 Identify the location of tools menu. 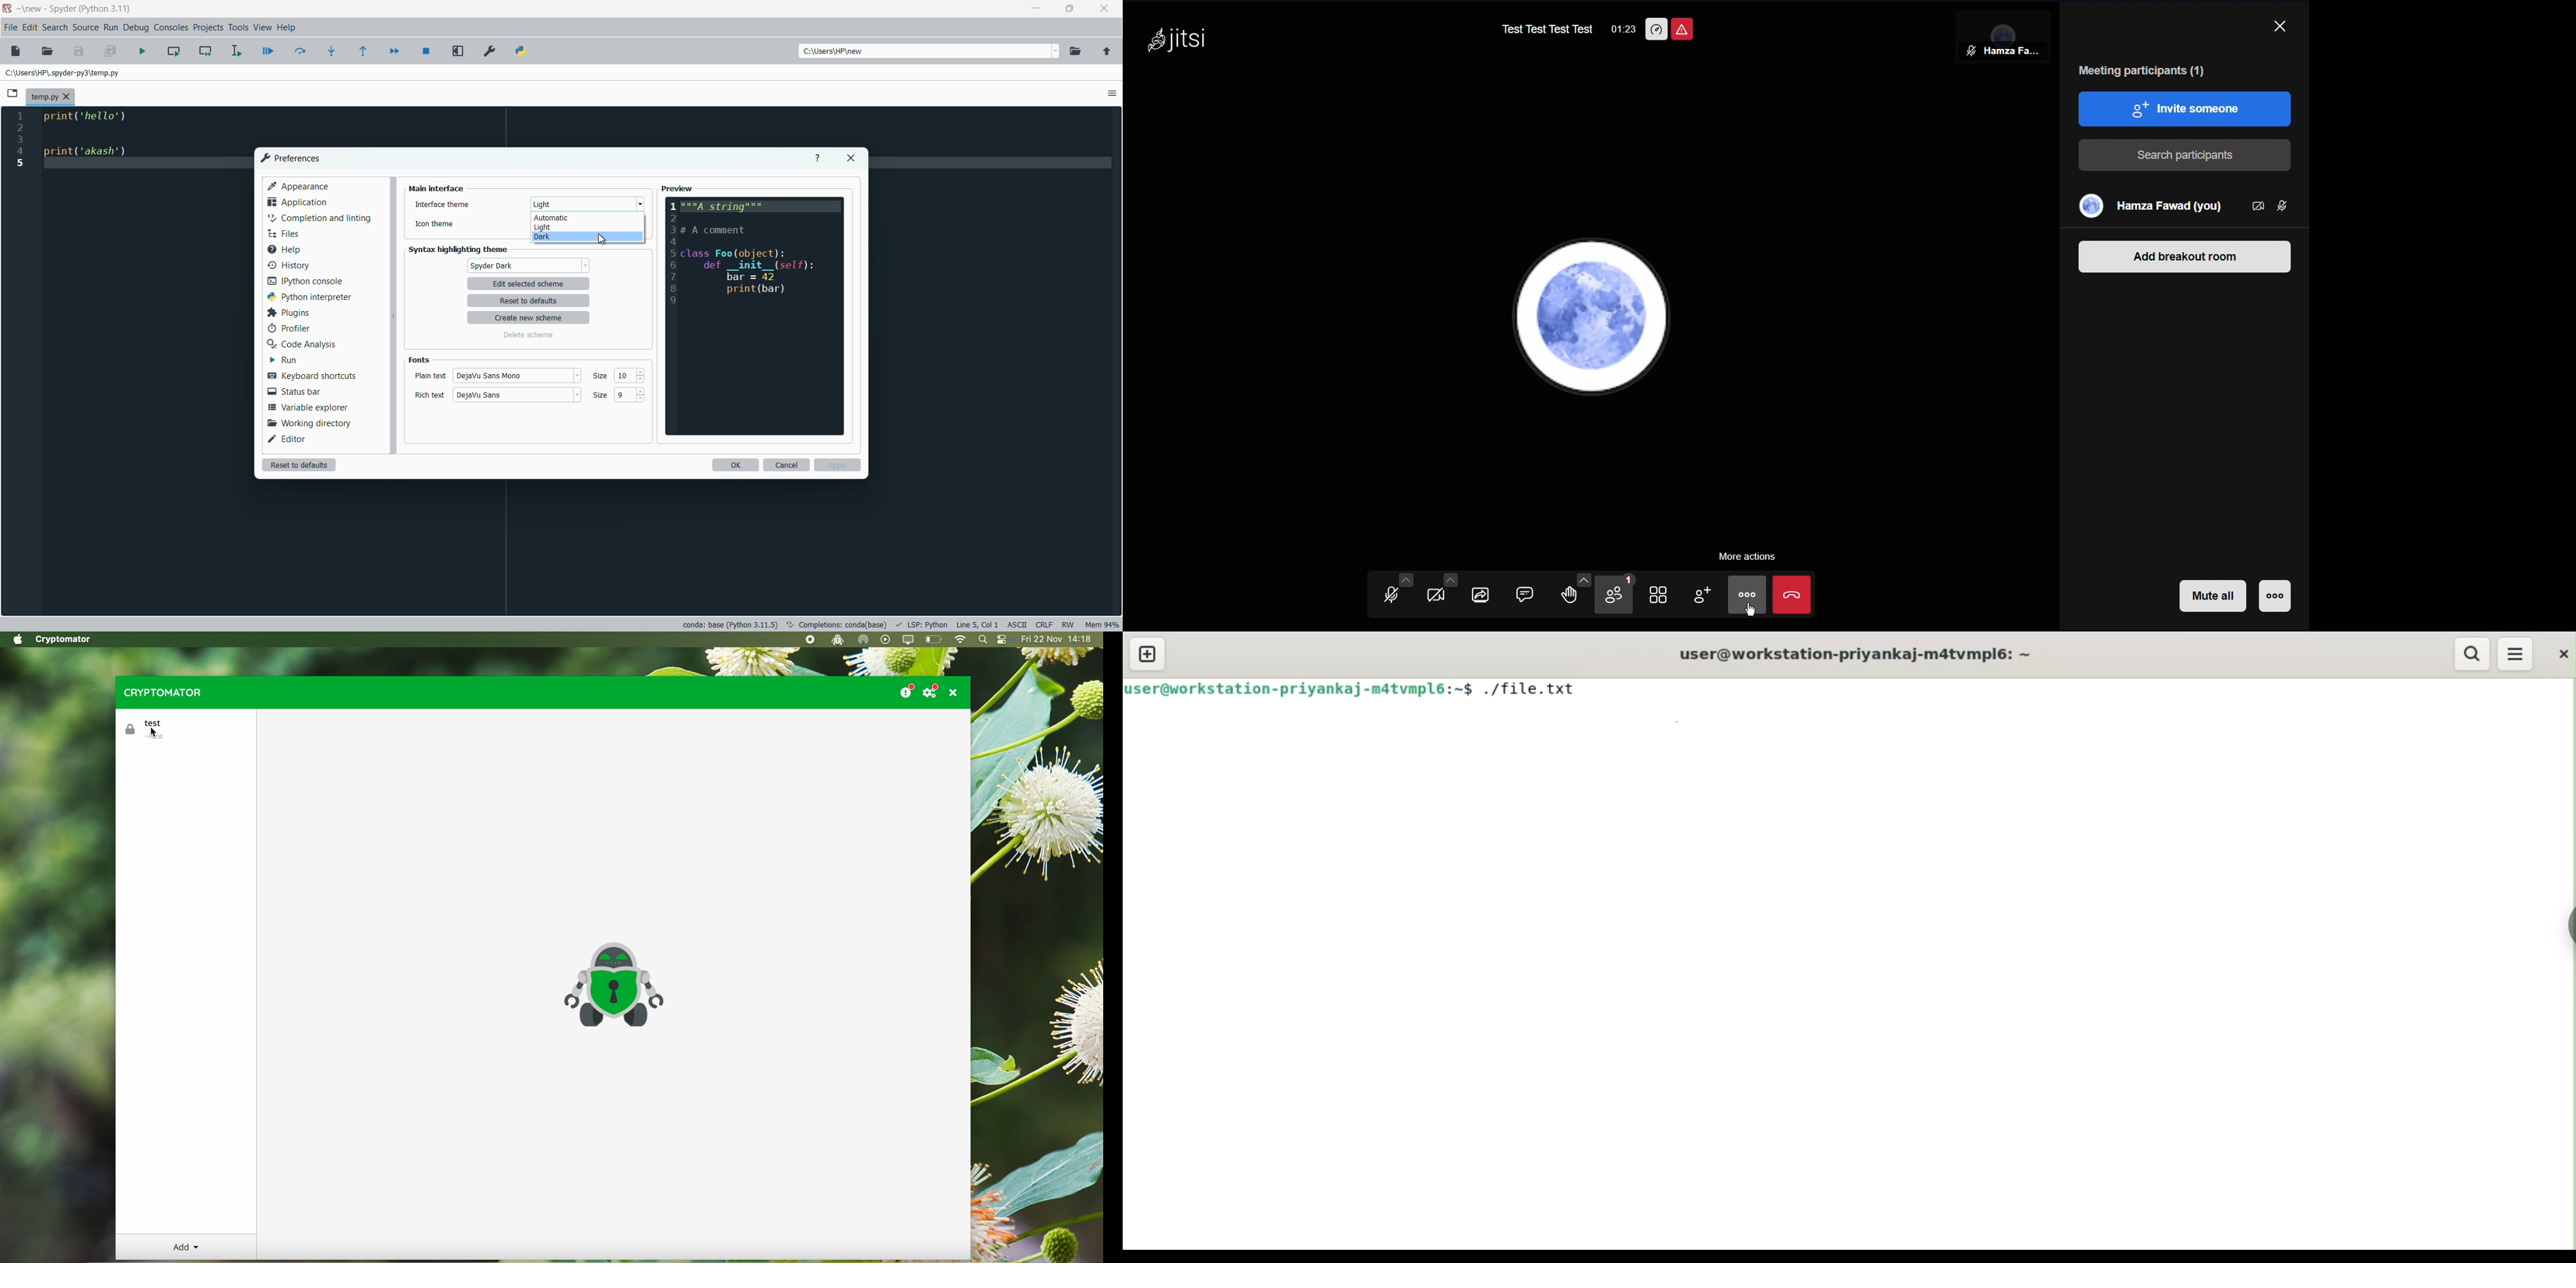
(237, 27).